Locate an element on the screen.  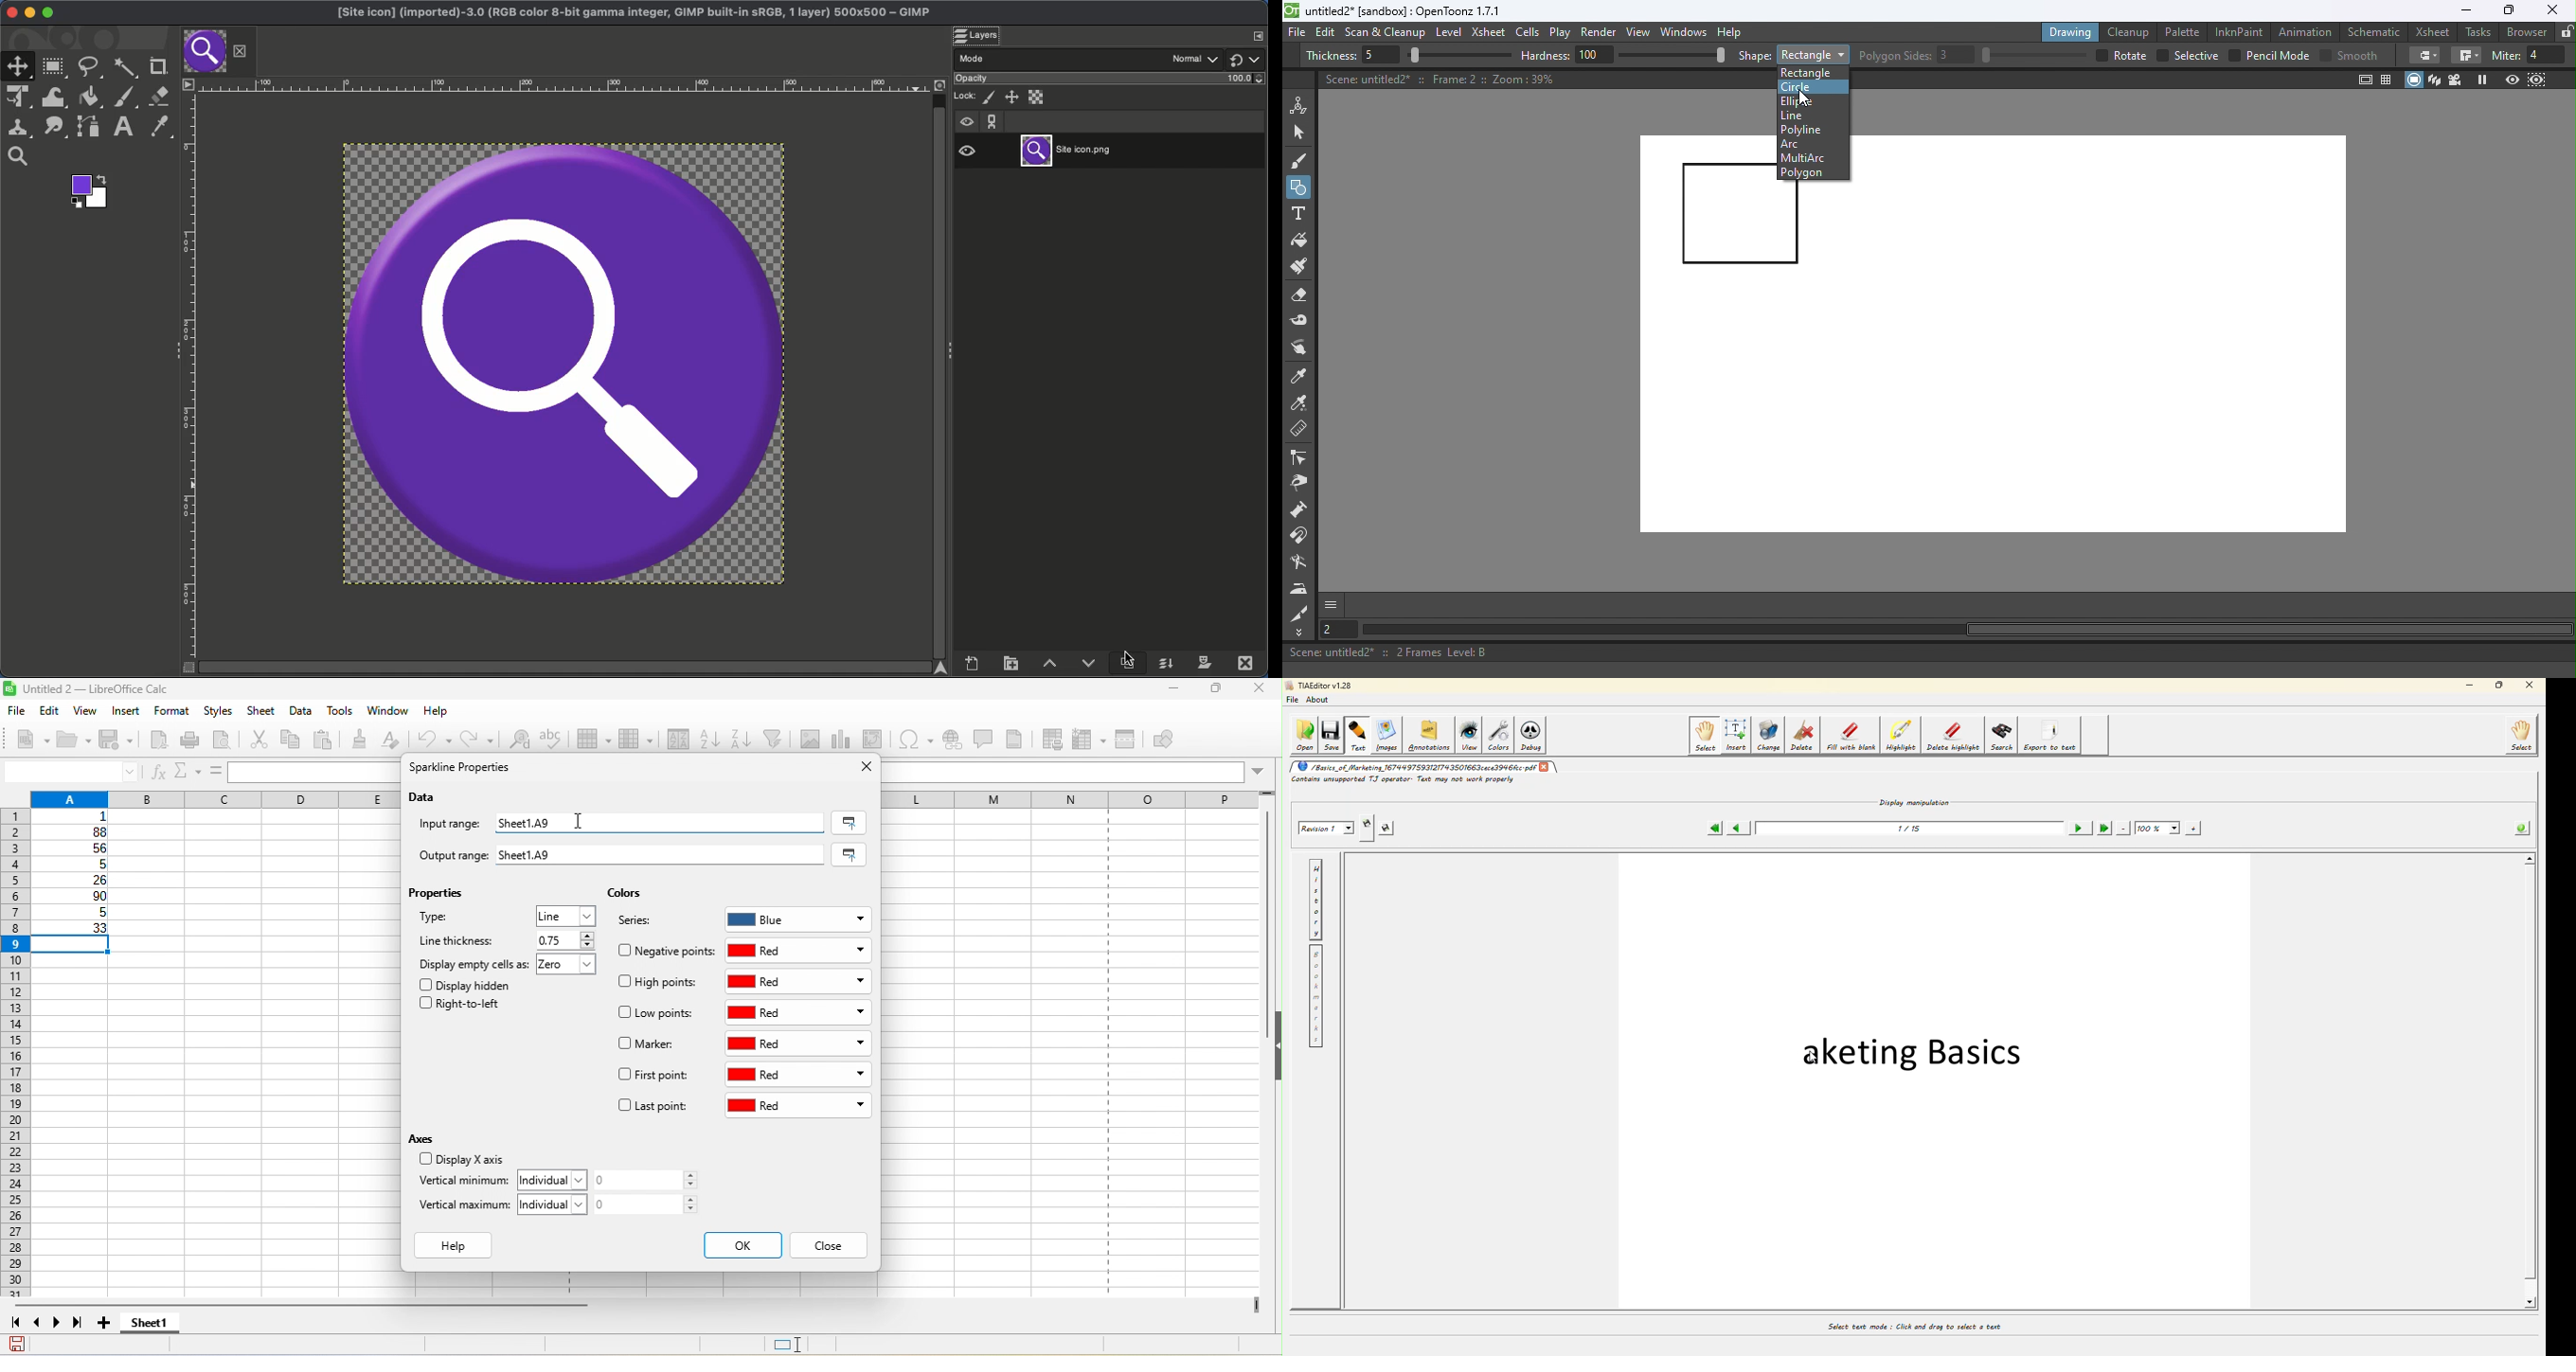
input range is located at coordinates (453, 825).